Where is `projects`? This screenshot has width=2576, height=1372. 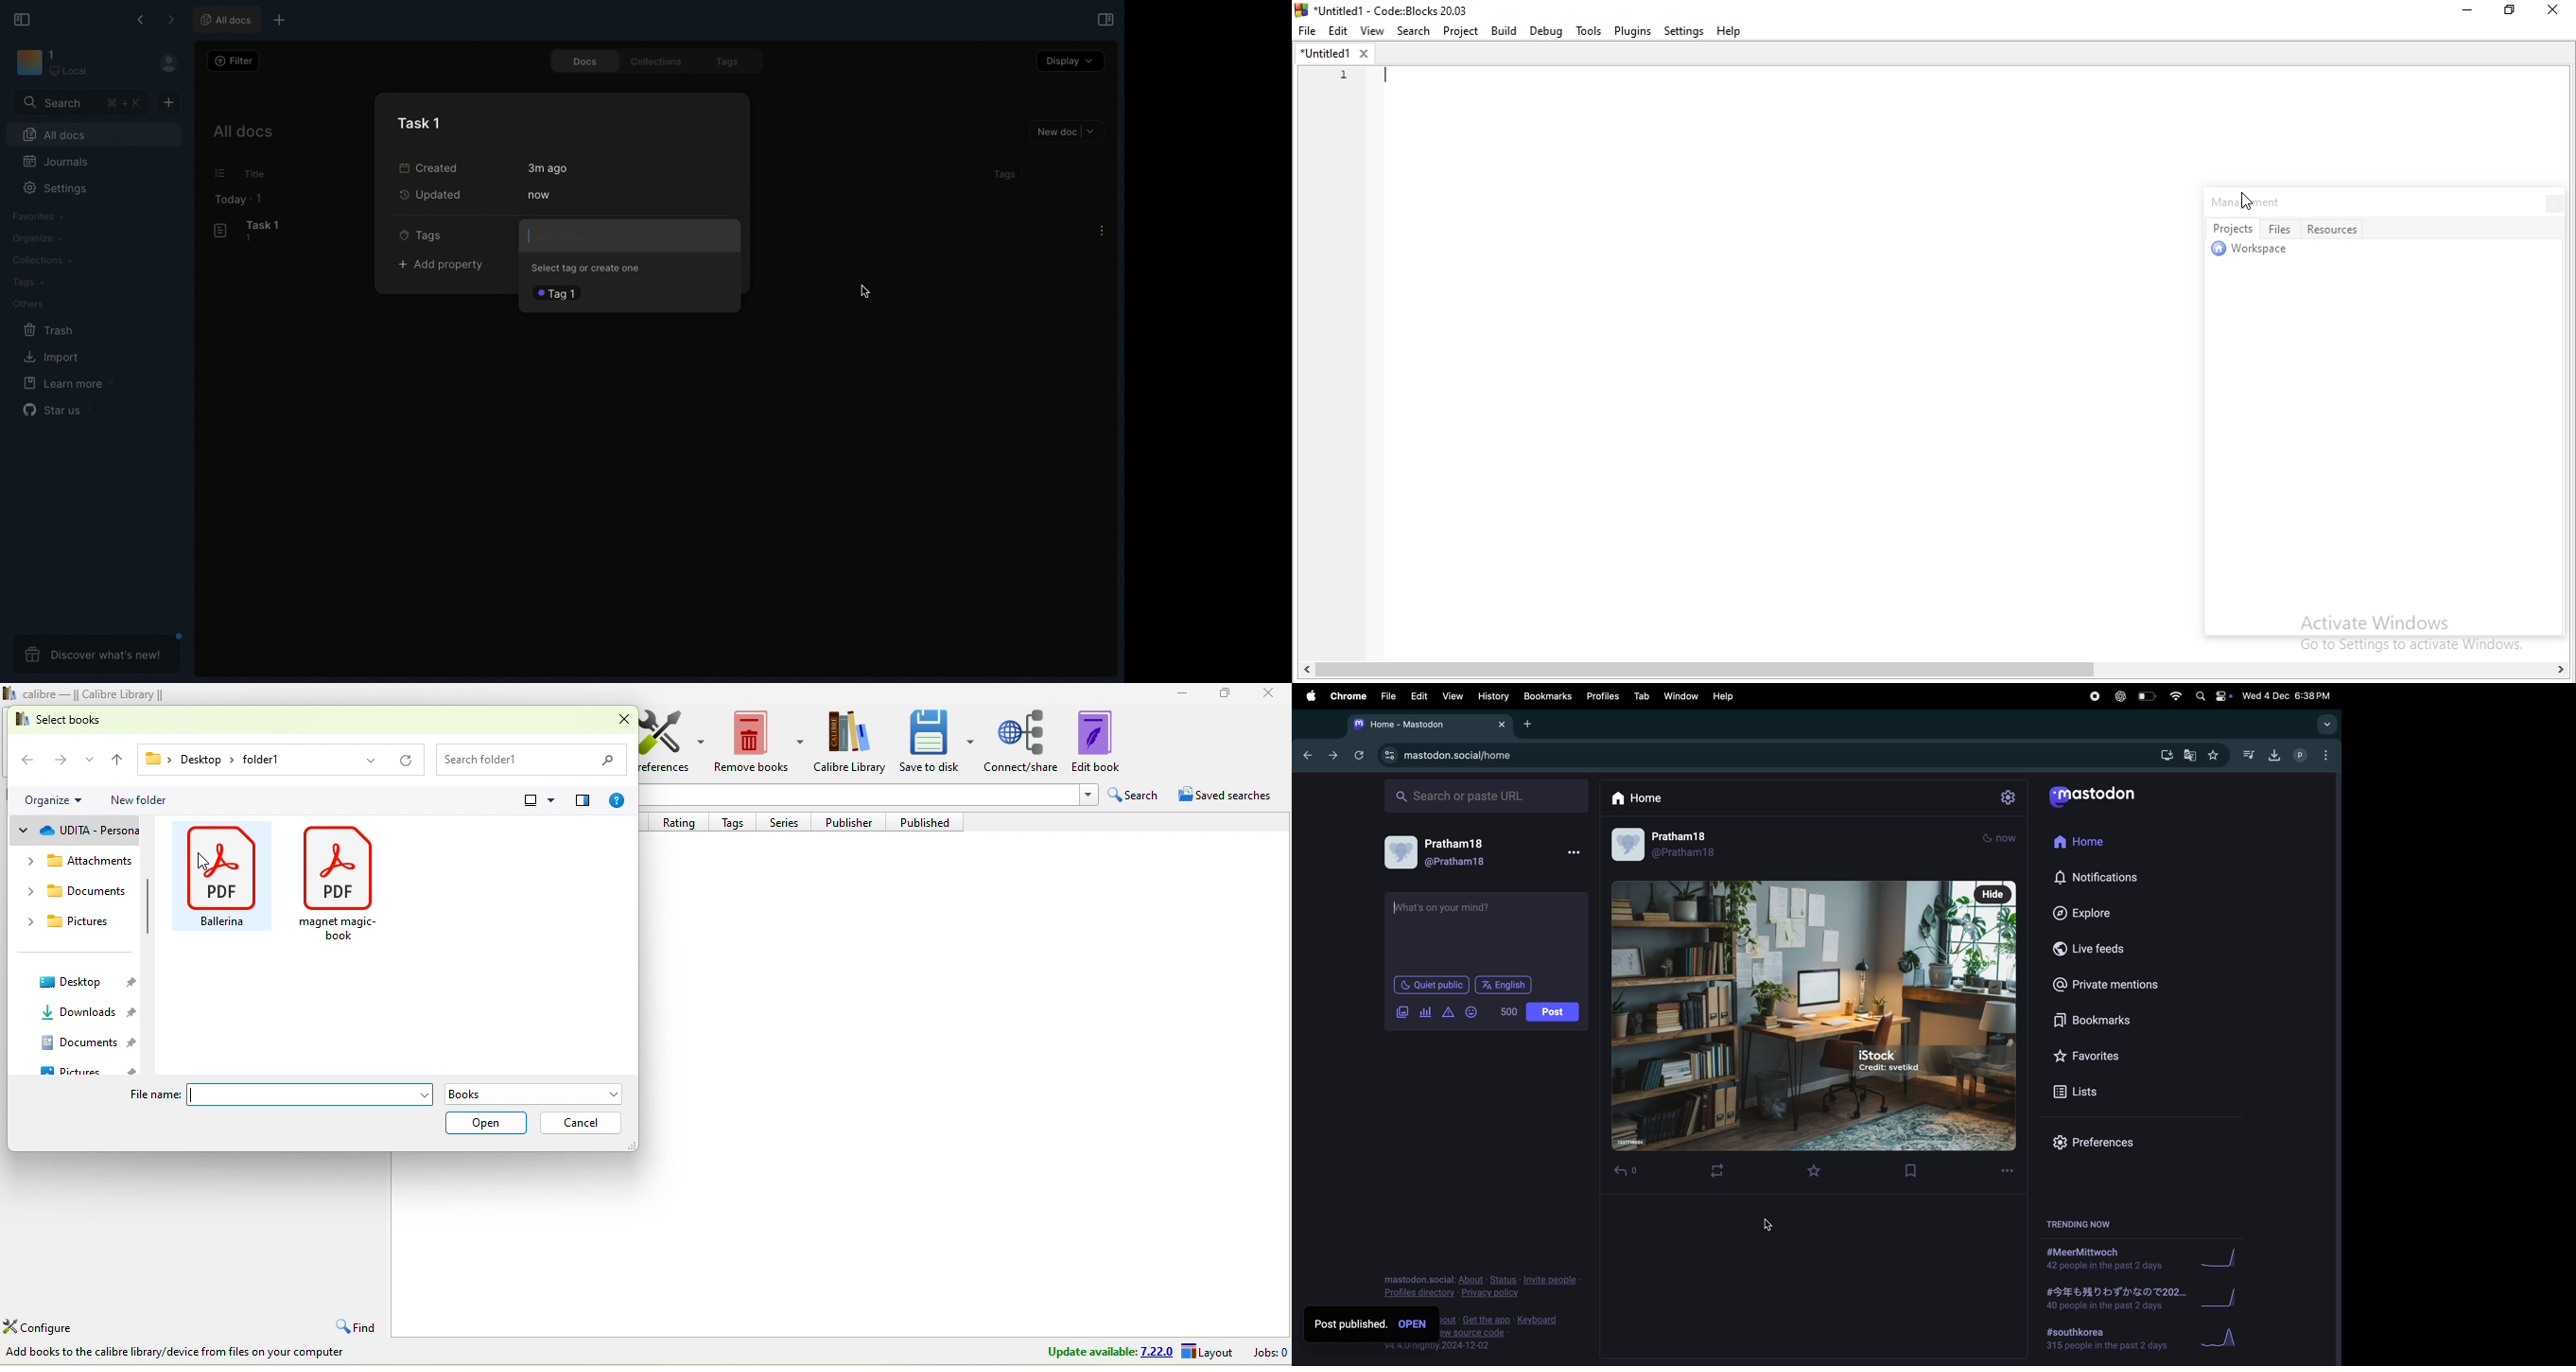
projects is located at coordinates (2232, 229).